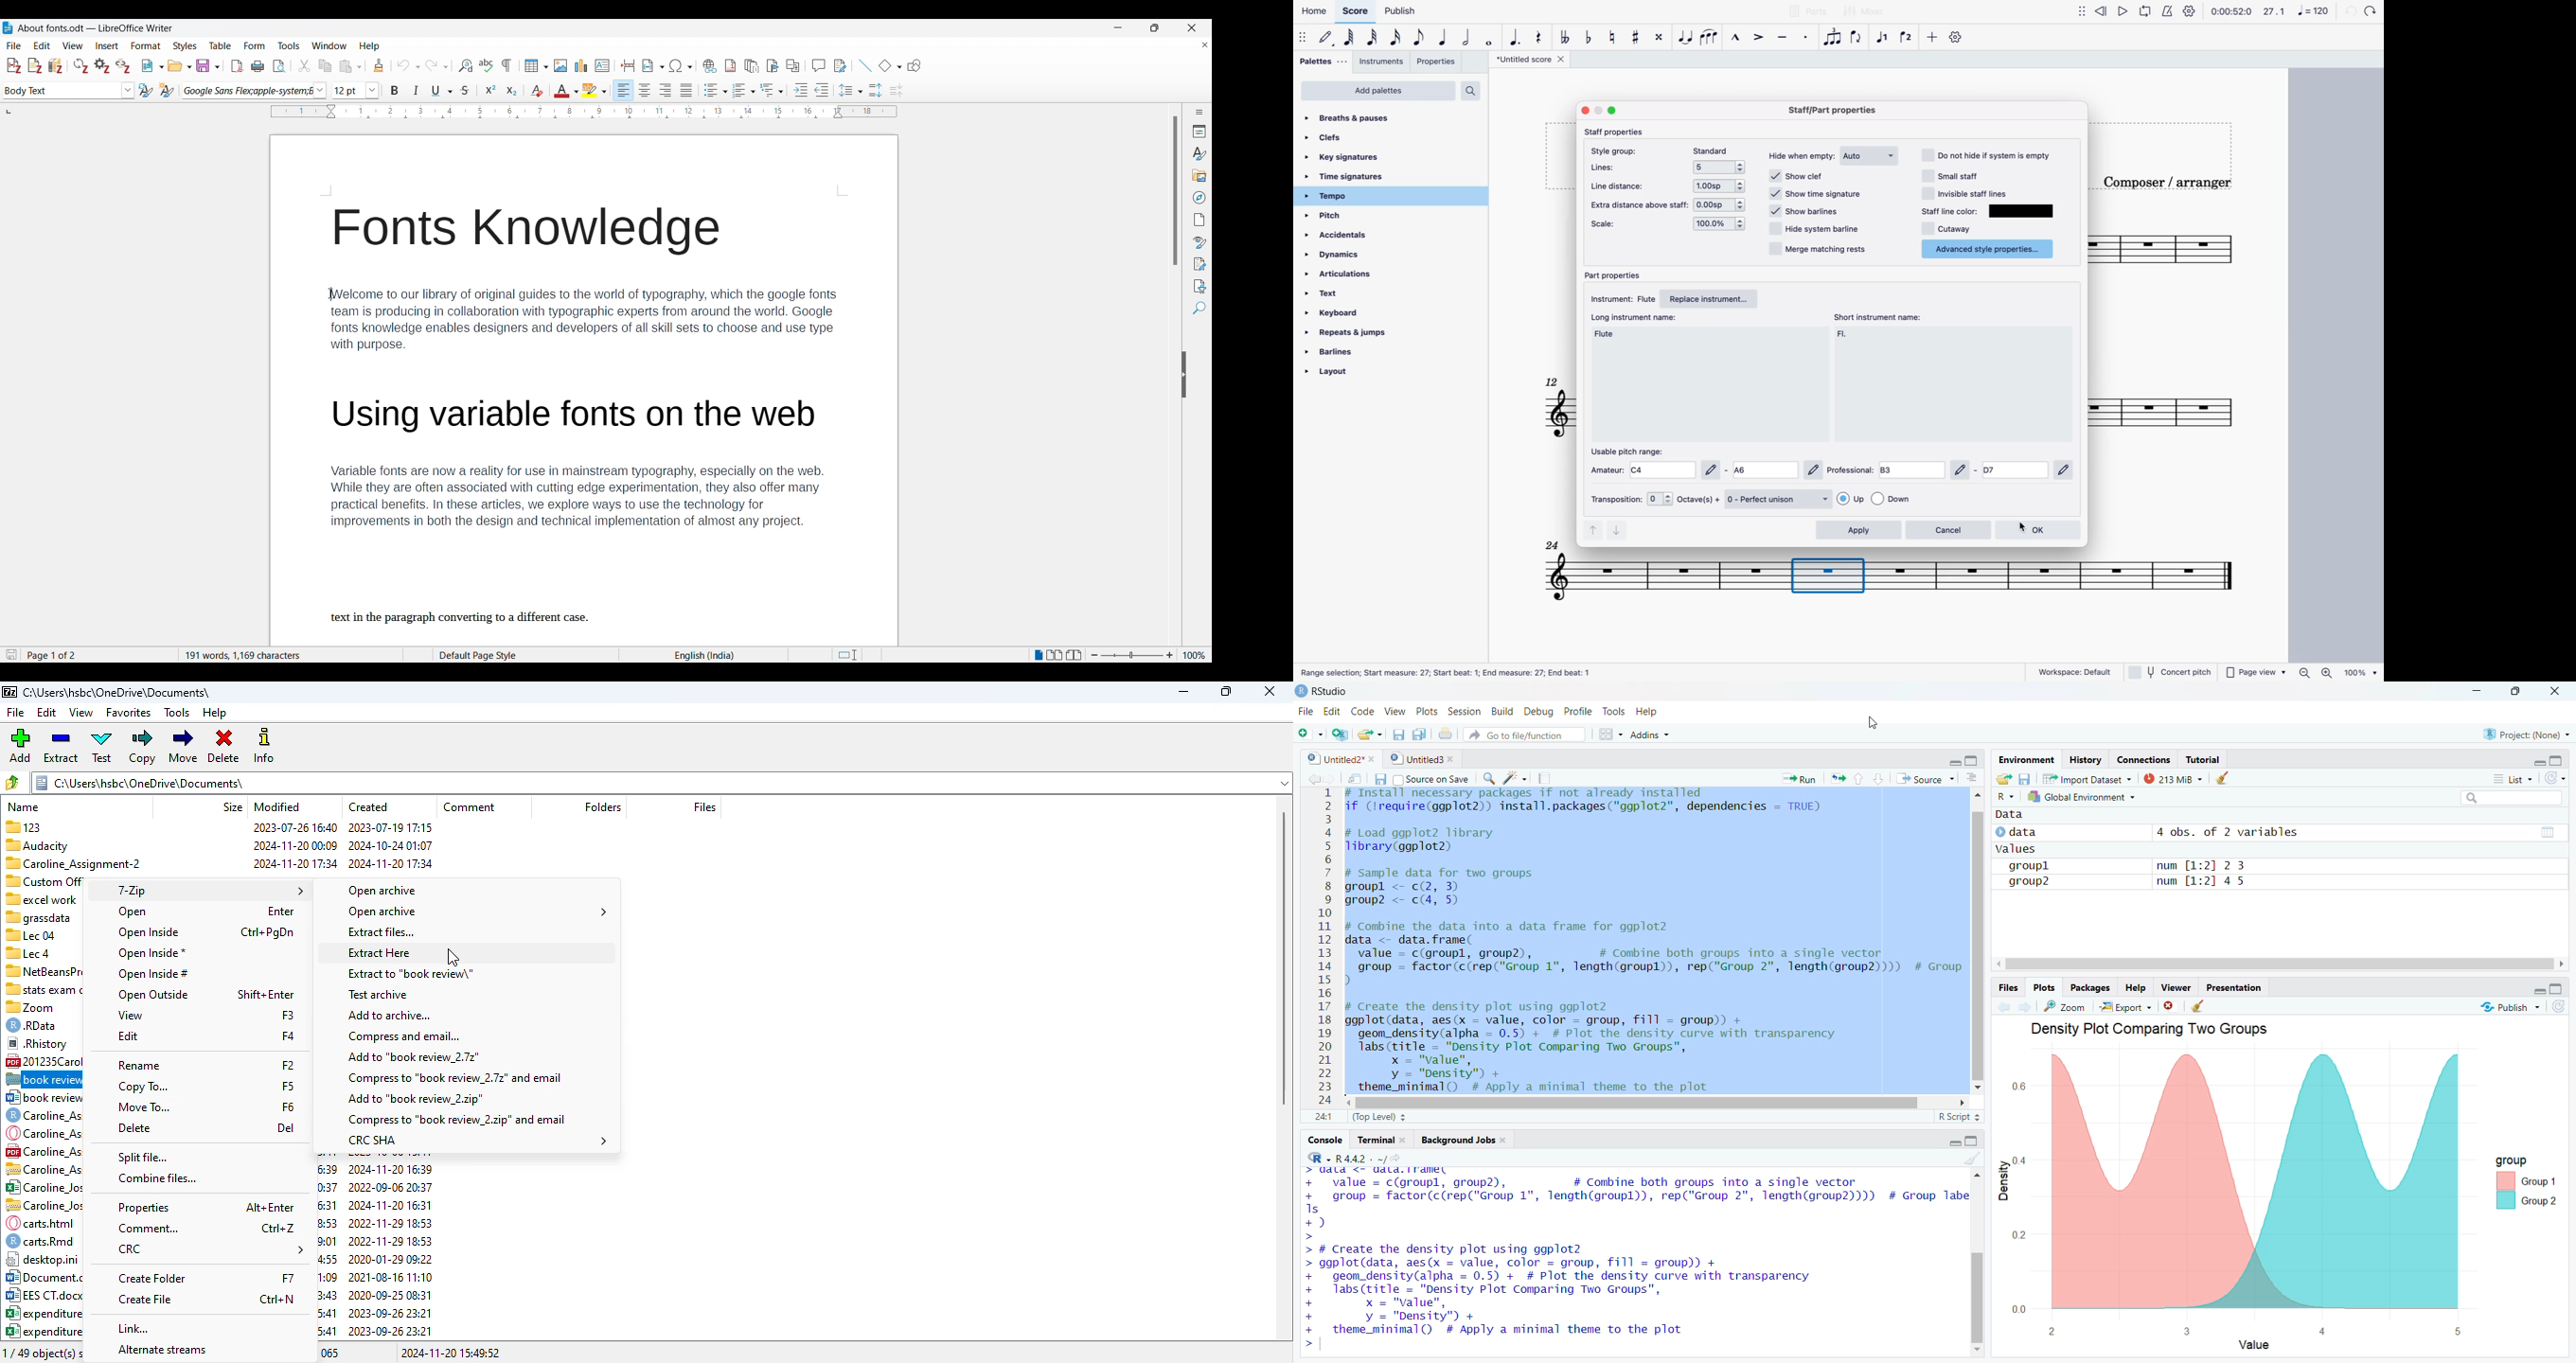  What do you see at coordinates (1820, 252) in the screenshot?
I see `merge matching rests` at bounding box center [1820, 252].